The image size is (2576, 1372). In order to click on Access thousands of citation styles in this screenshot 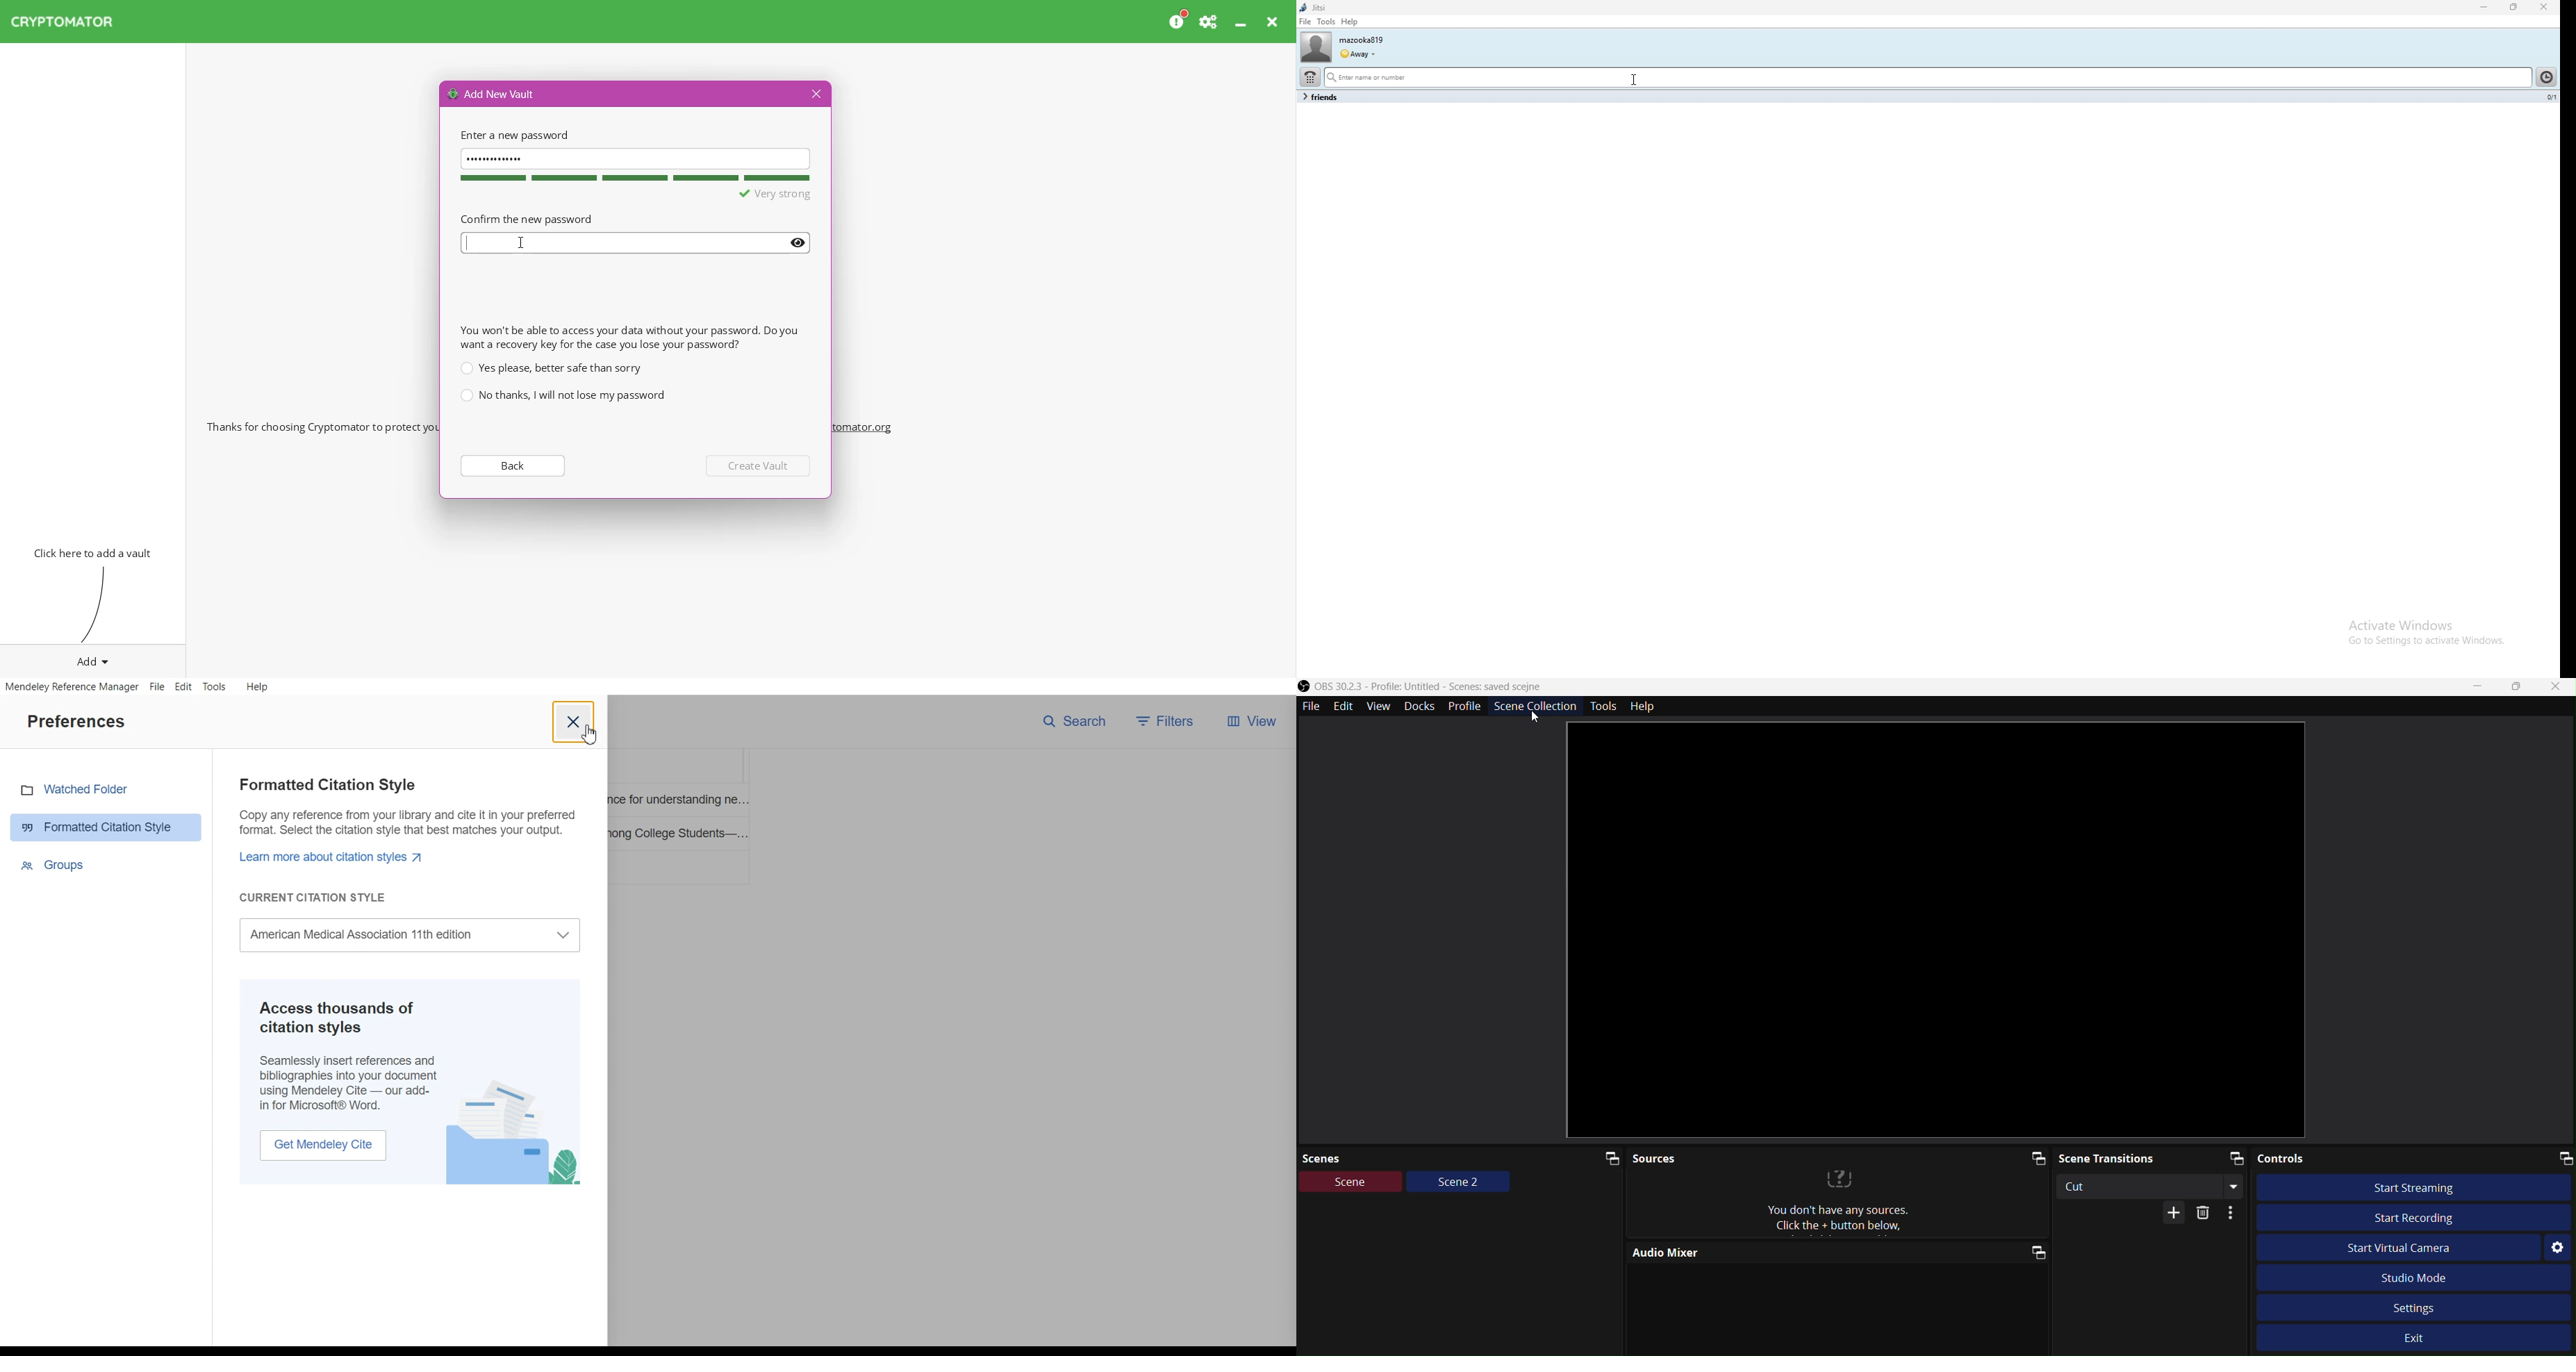, I will do `click(348, 1053)`.